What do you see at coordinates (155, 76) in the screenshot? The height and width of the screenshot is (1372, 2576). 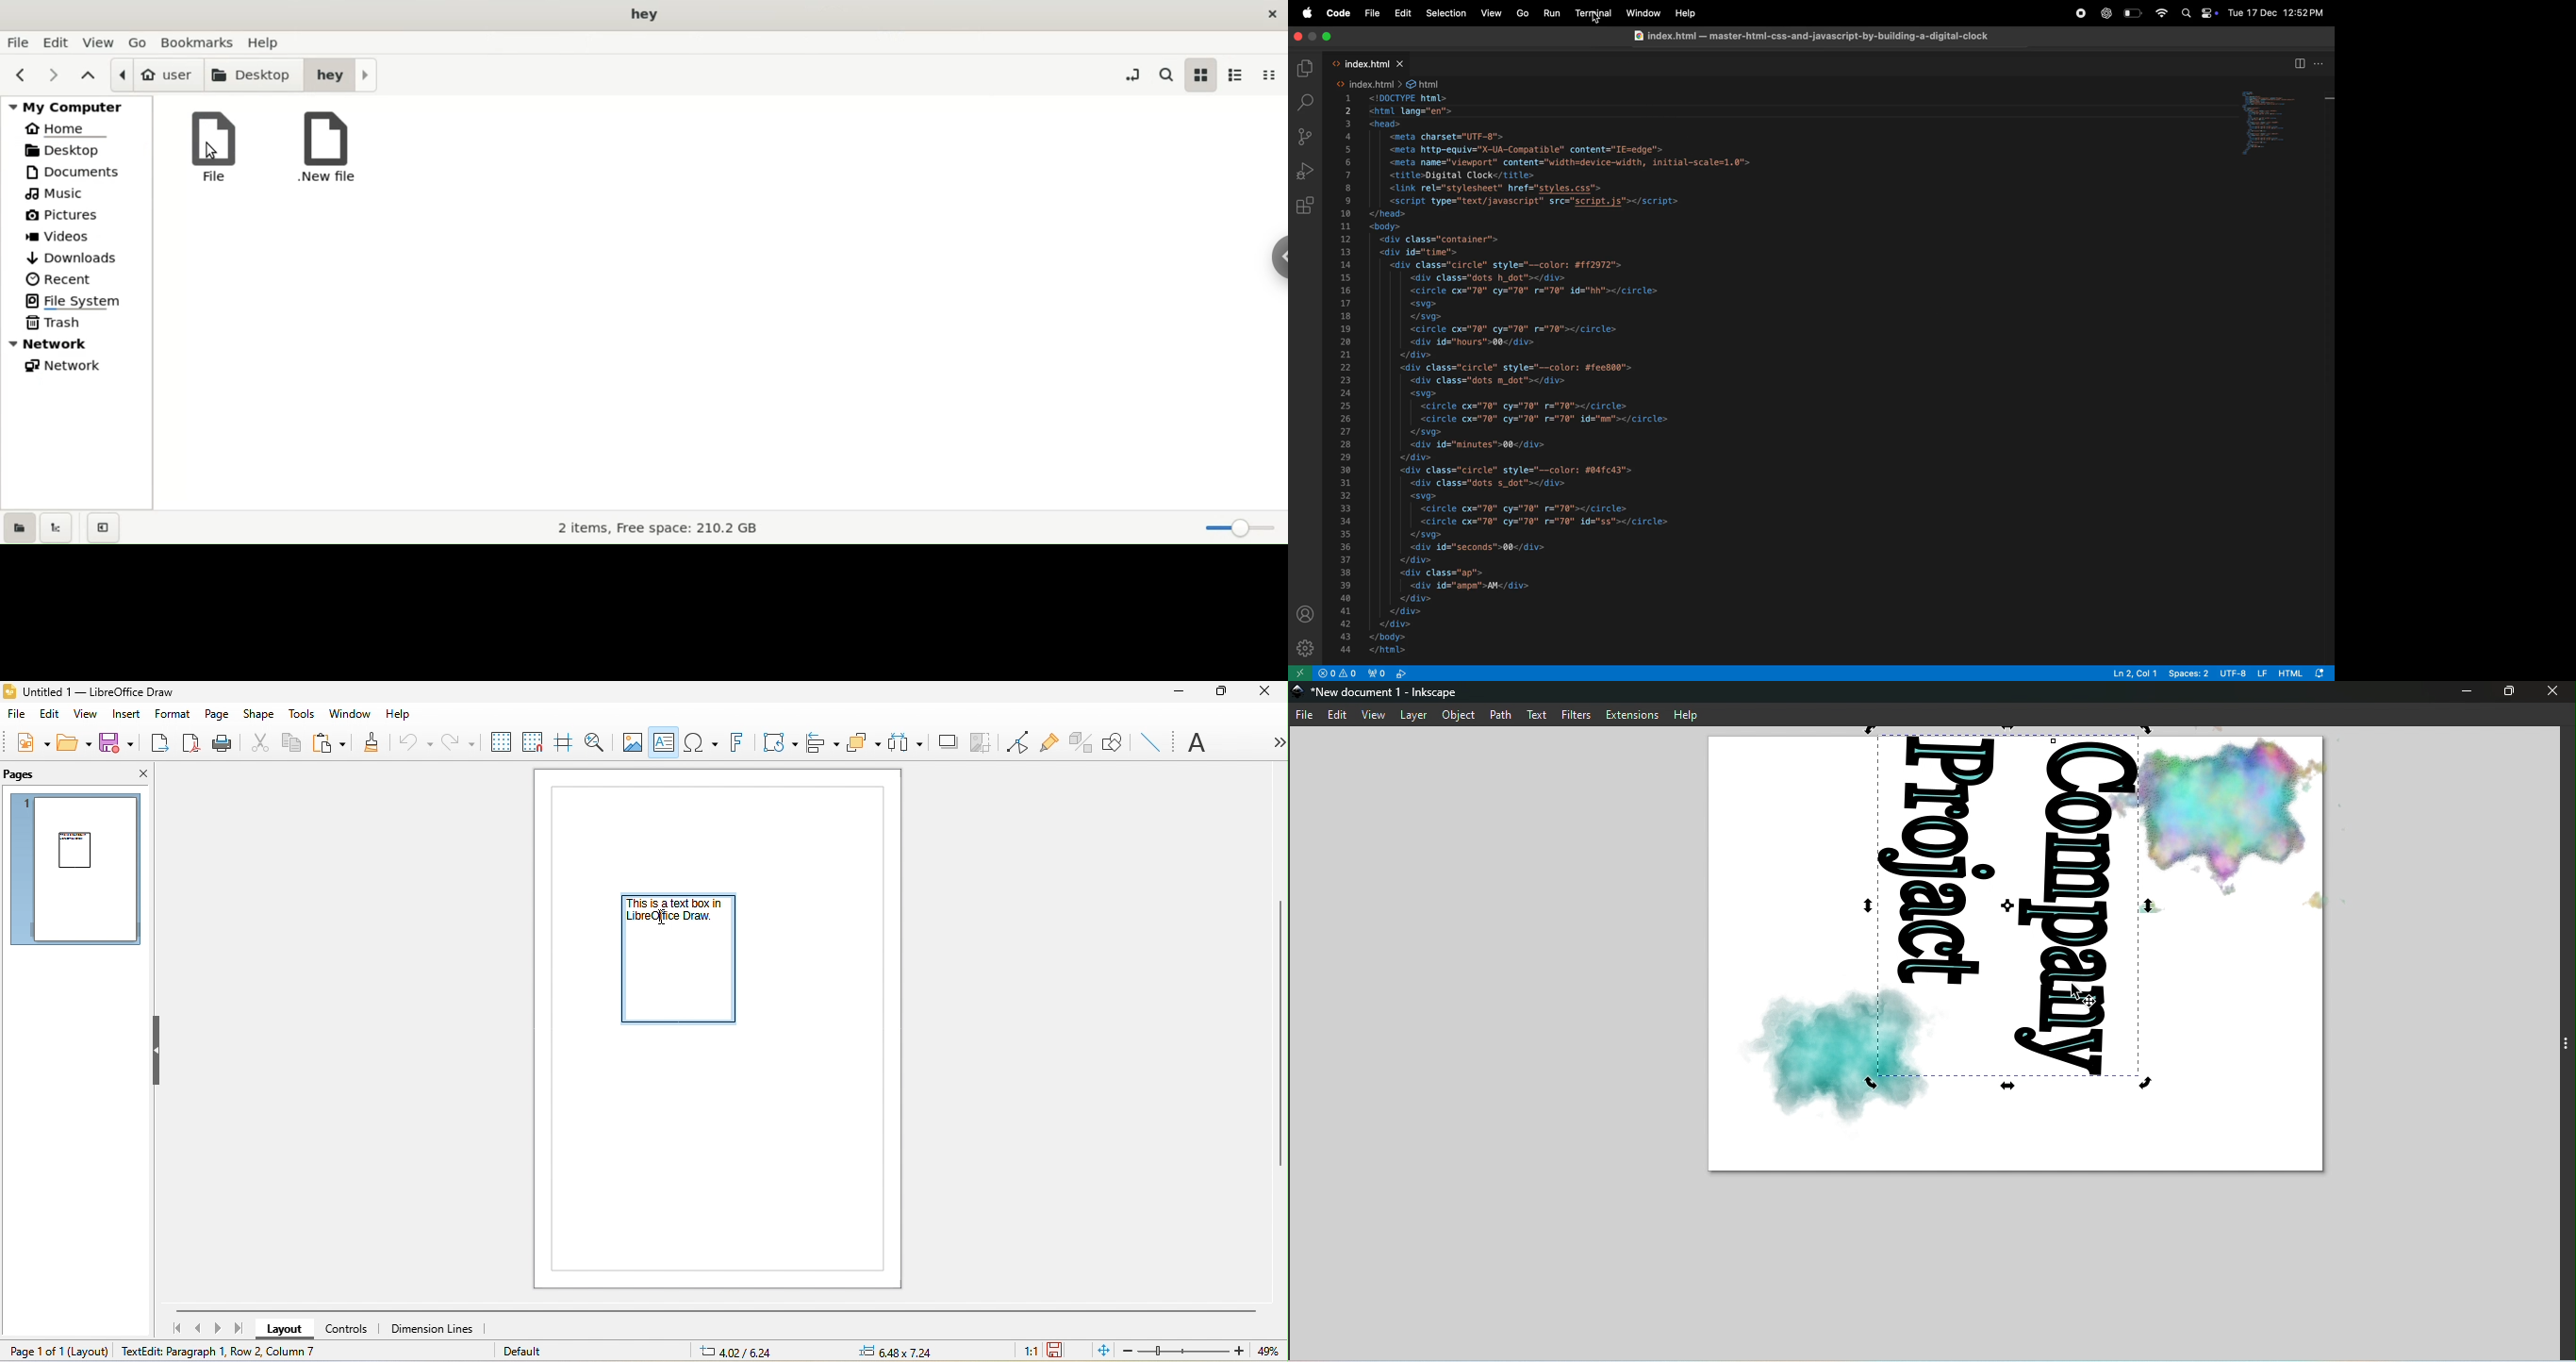 I see `user` at bounding box center [155, 76].